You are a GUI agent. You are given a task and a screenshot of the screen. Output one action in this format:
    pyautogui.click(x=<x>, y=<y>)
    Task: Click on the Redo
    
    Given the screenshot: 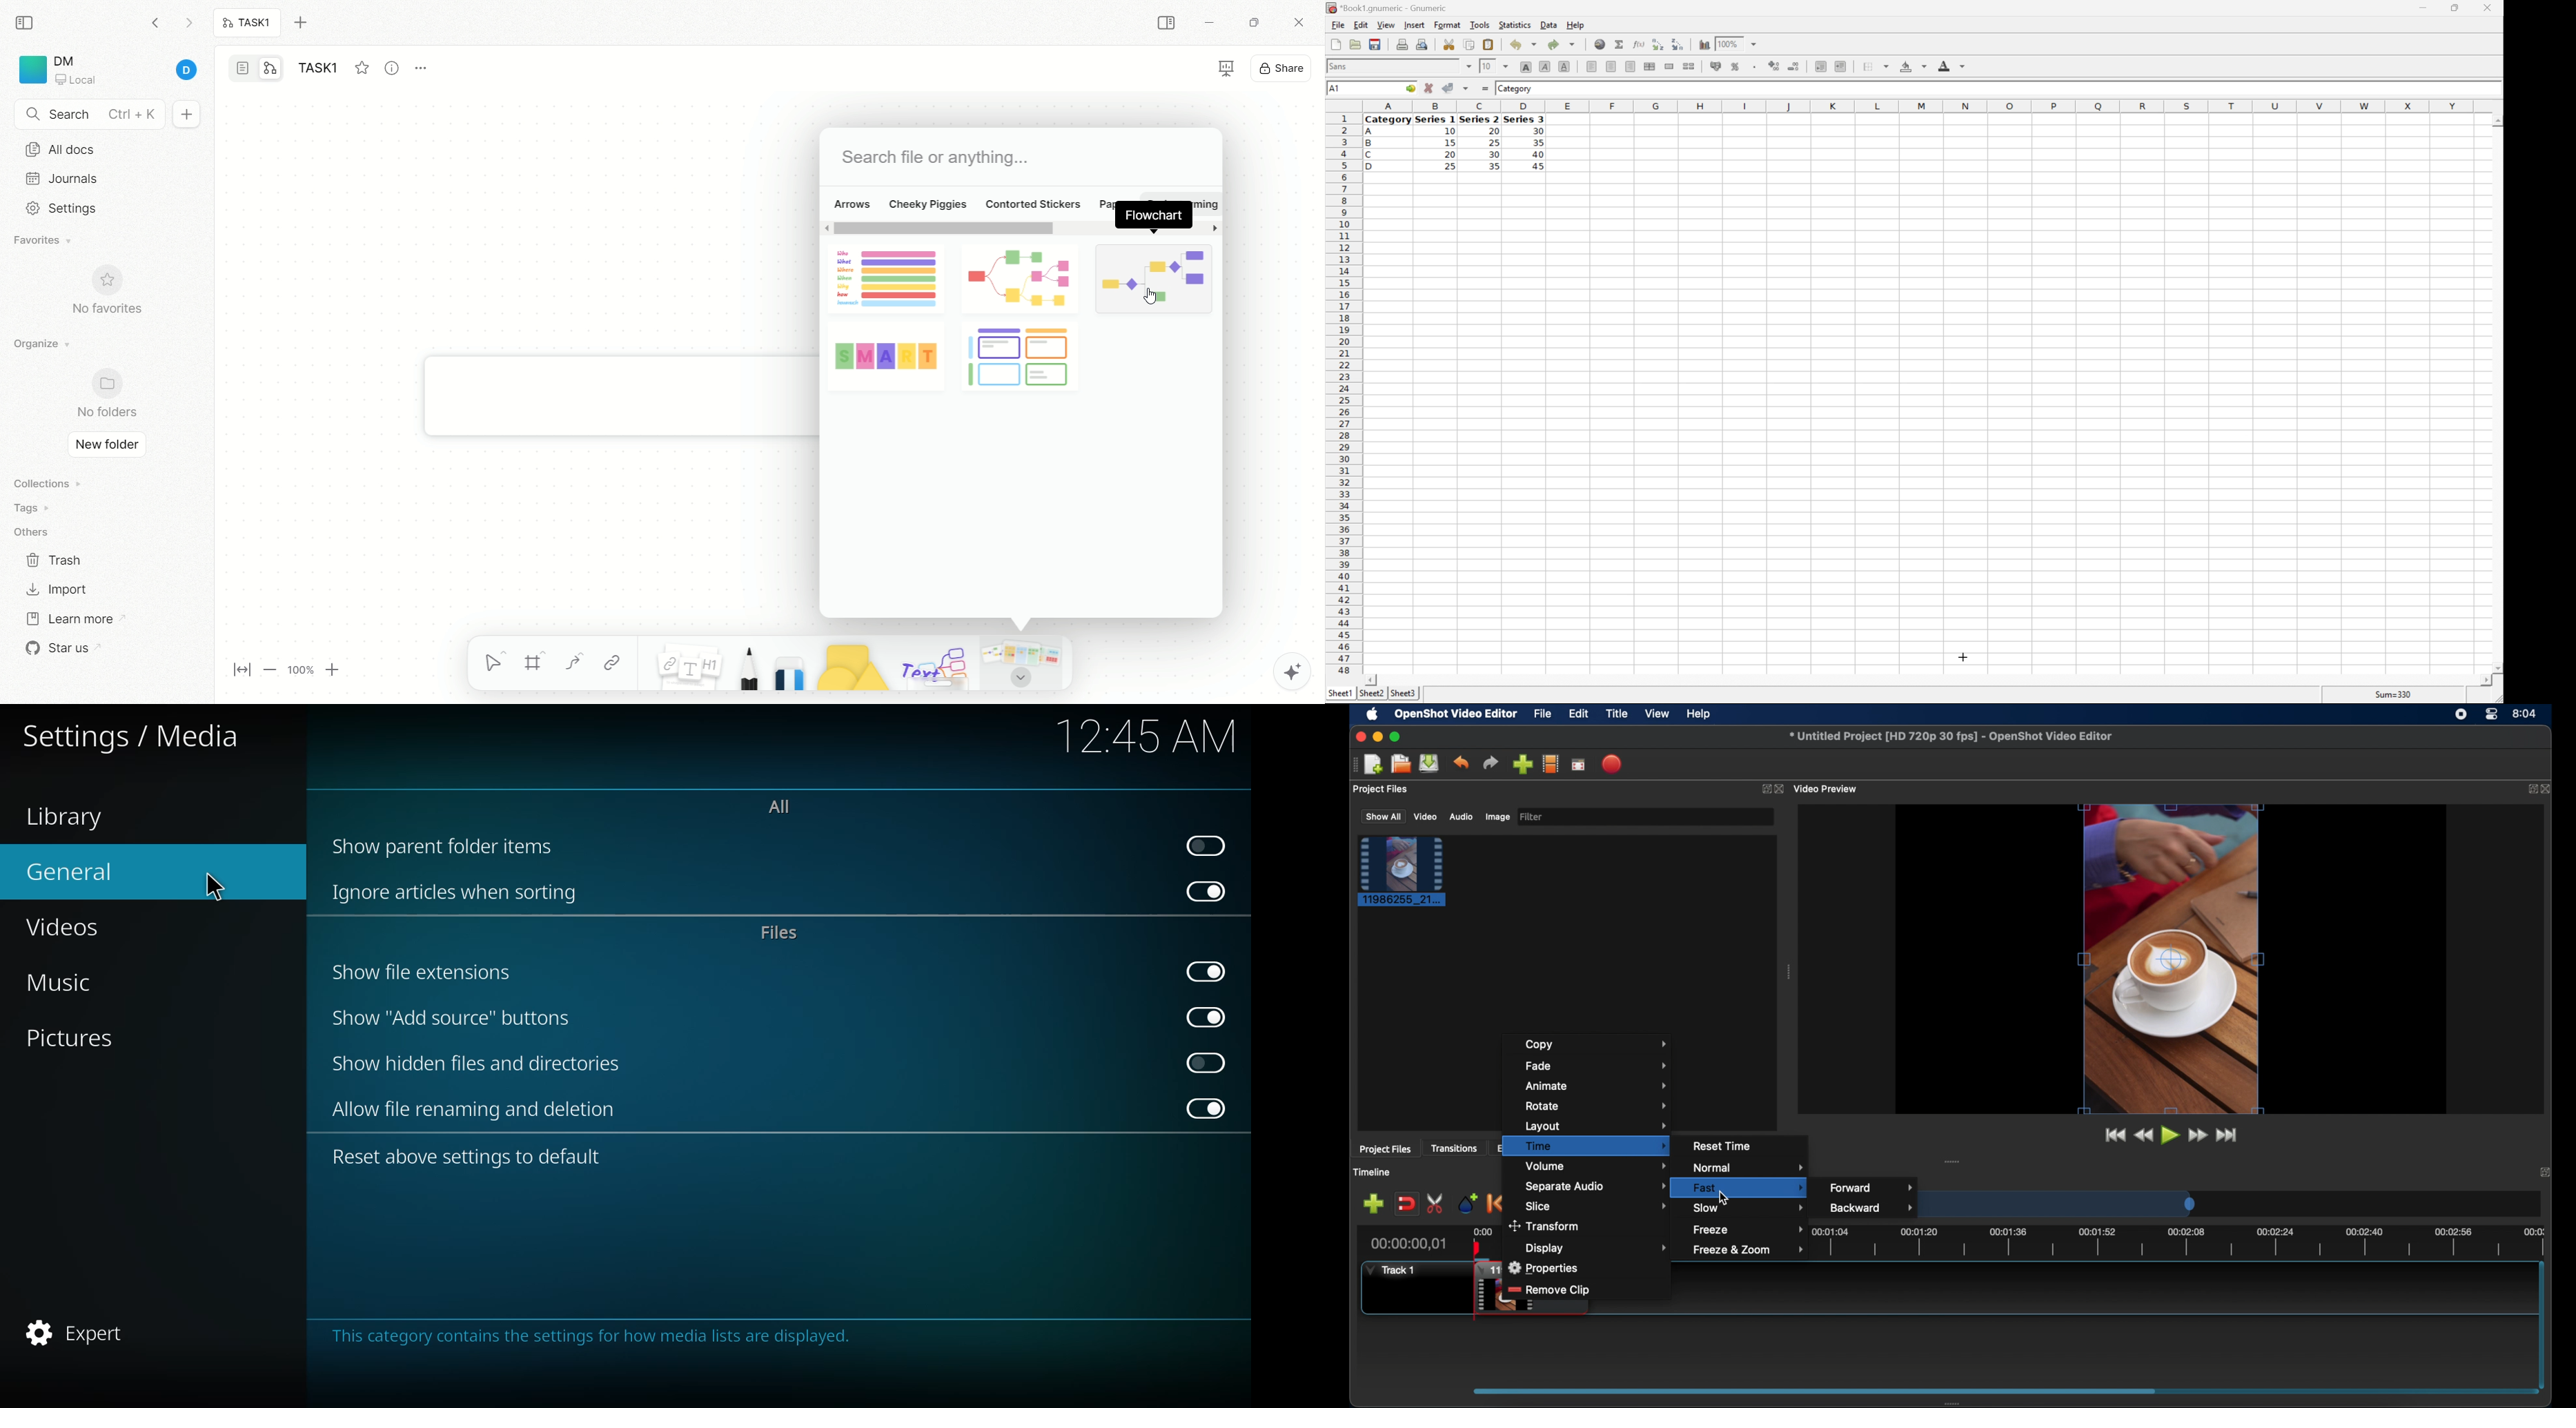 What is the action you would take?
    pyautogui.click(x=1560, y=44)
    